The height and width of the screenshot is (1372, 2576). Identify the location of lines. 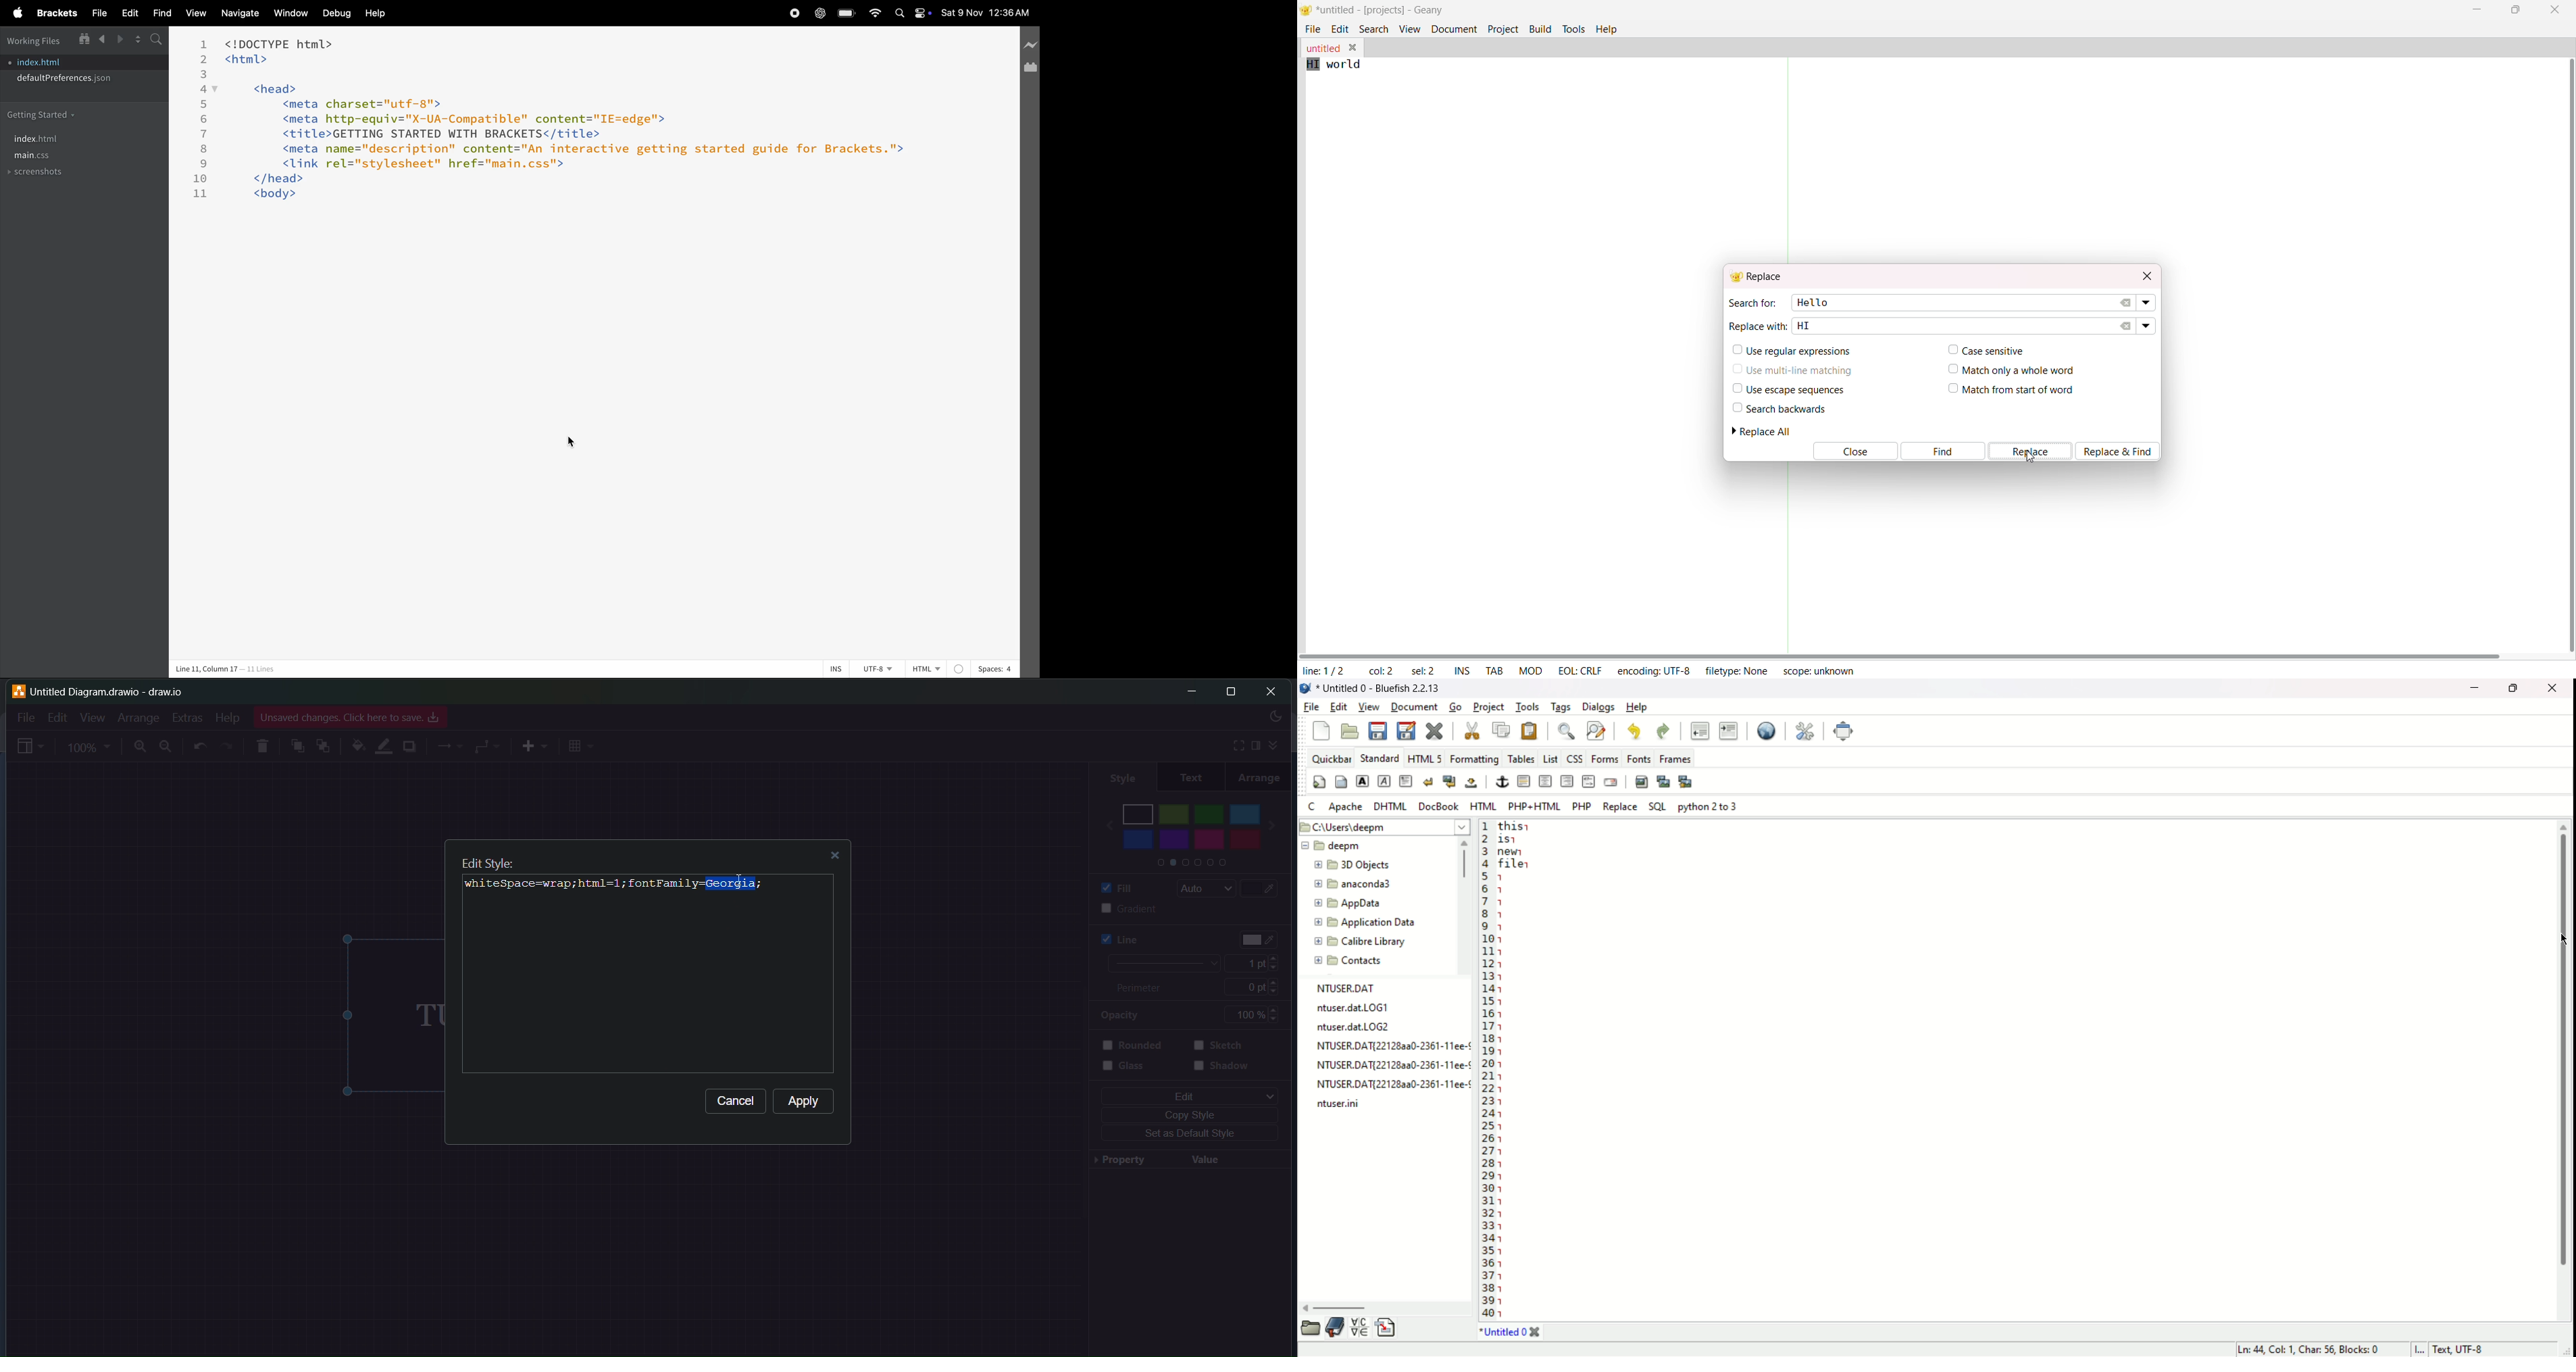
(450, 748).